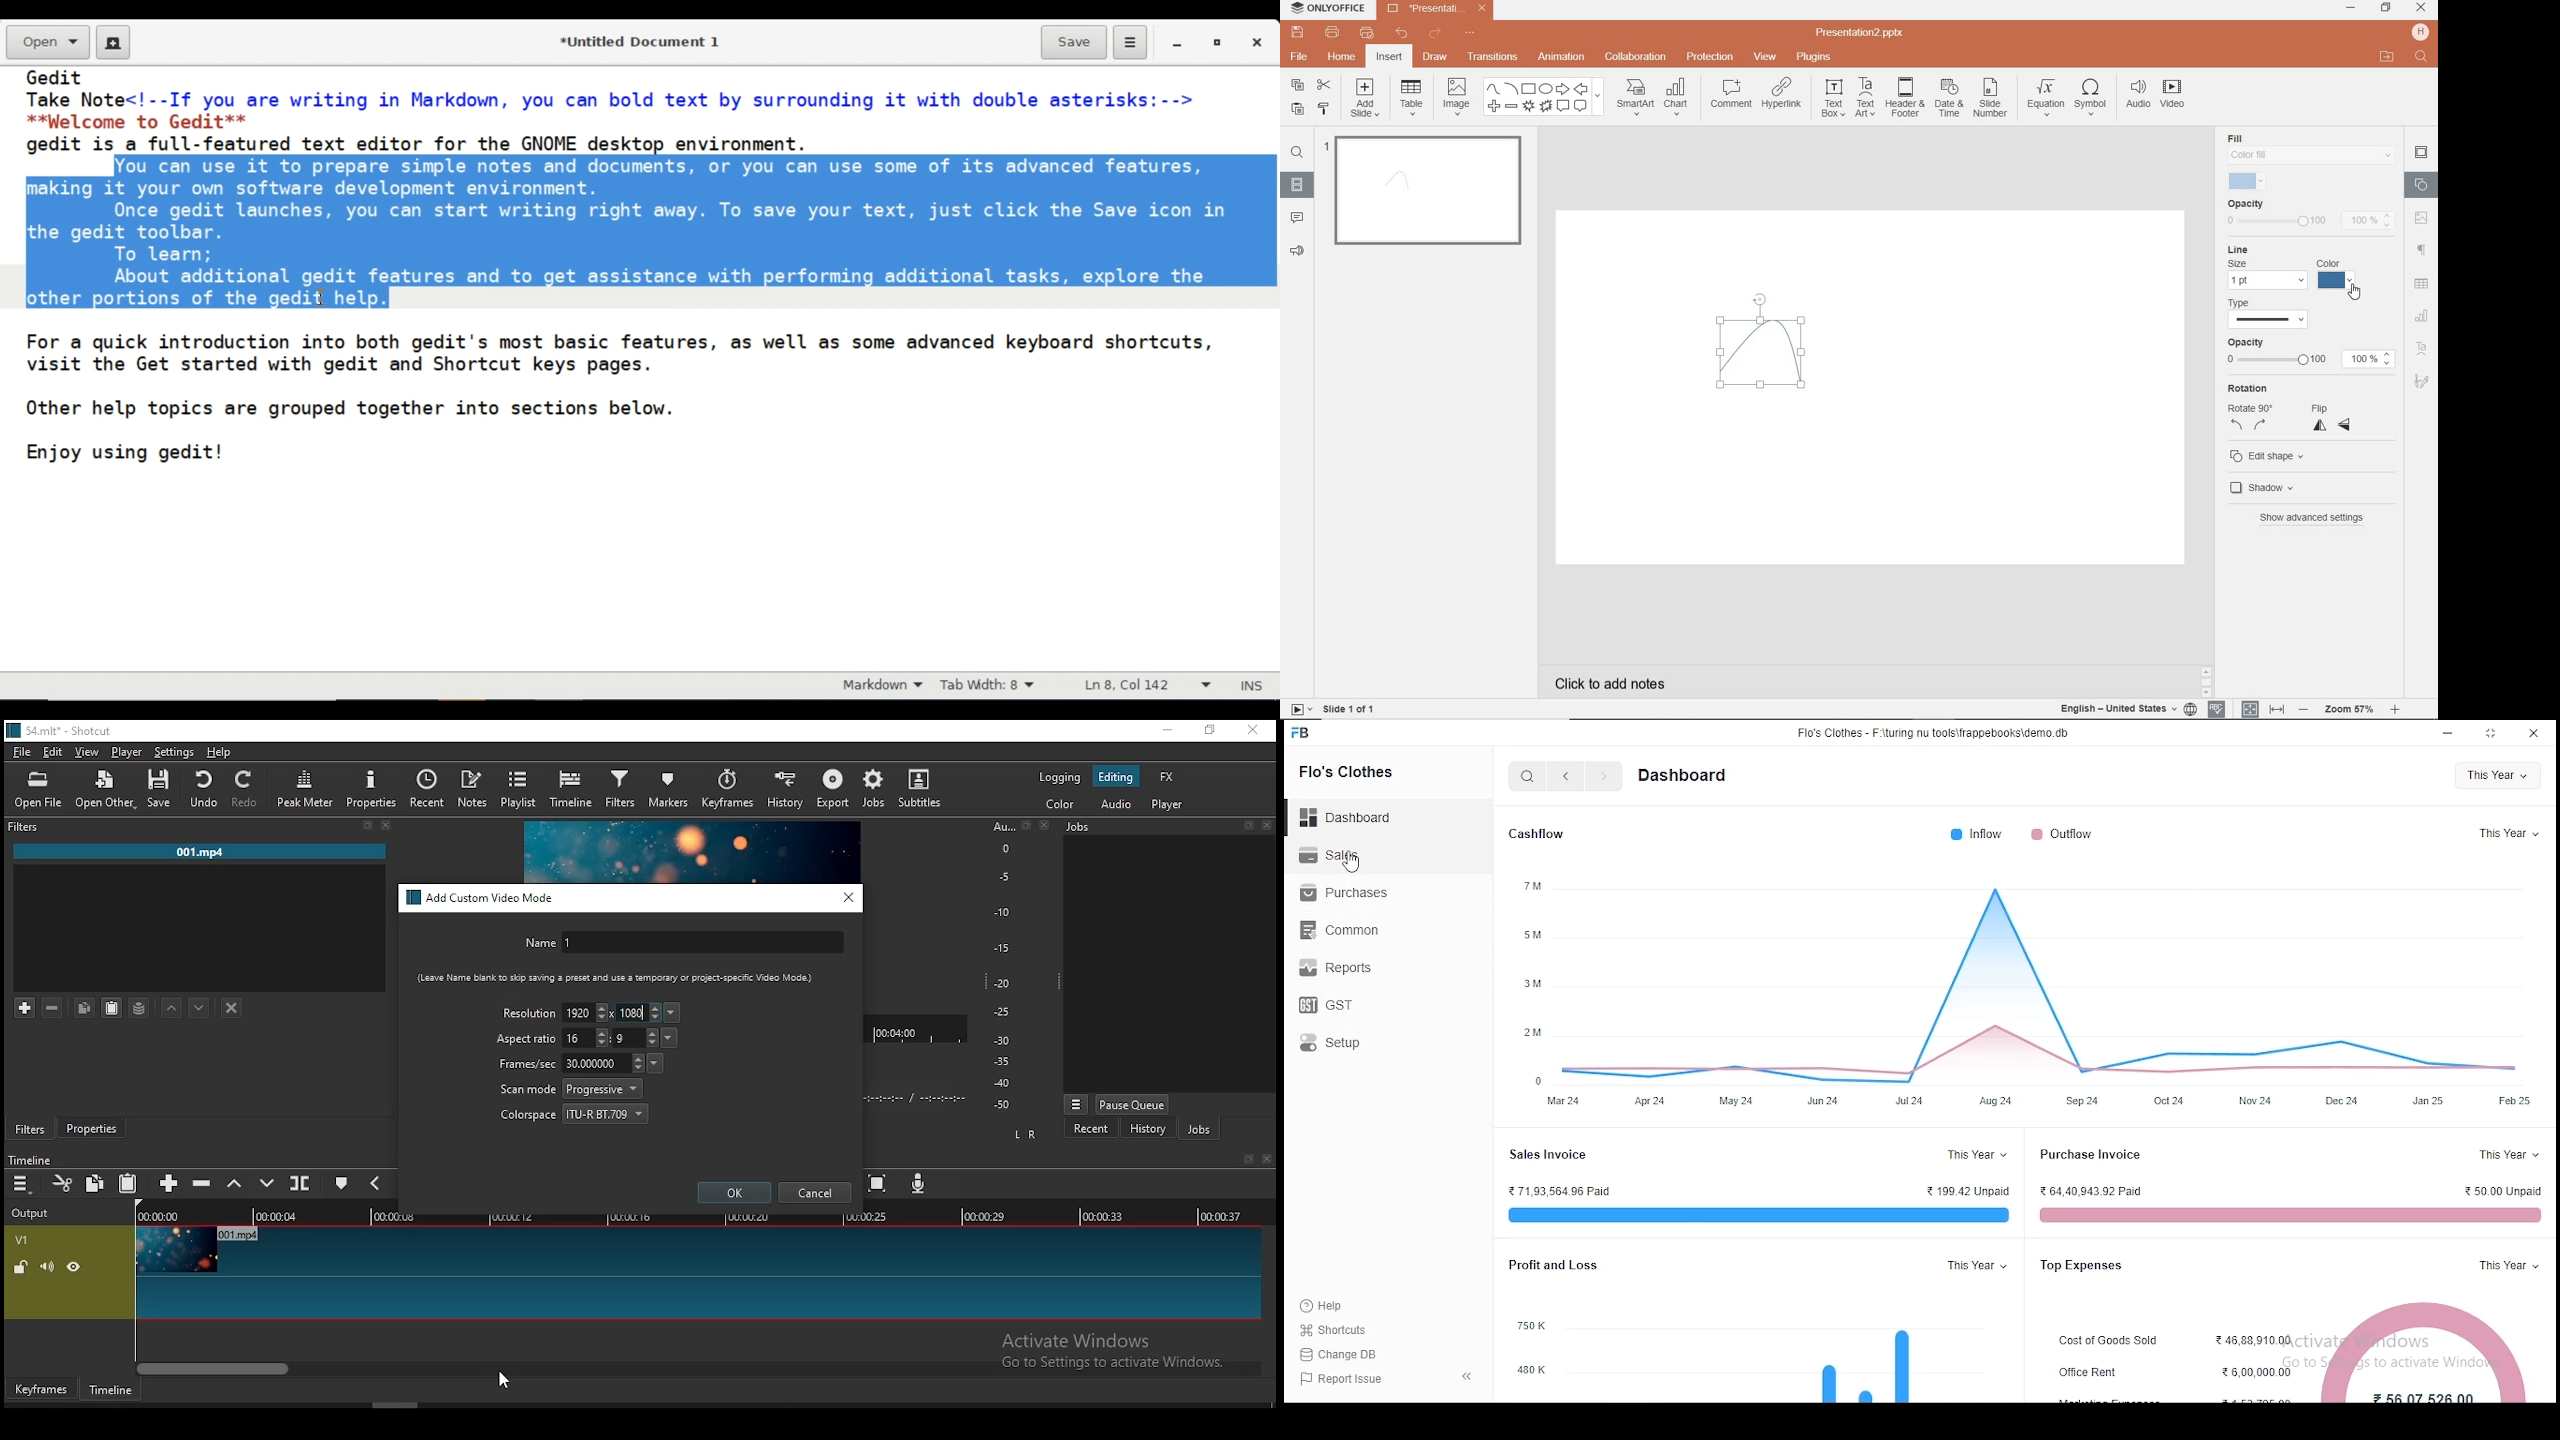  I want to click on 0, so click(1537, 1081).